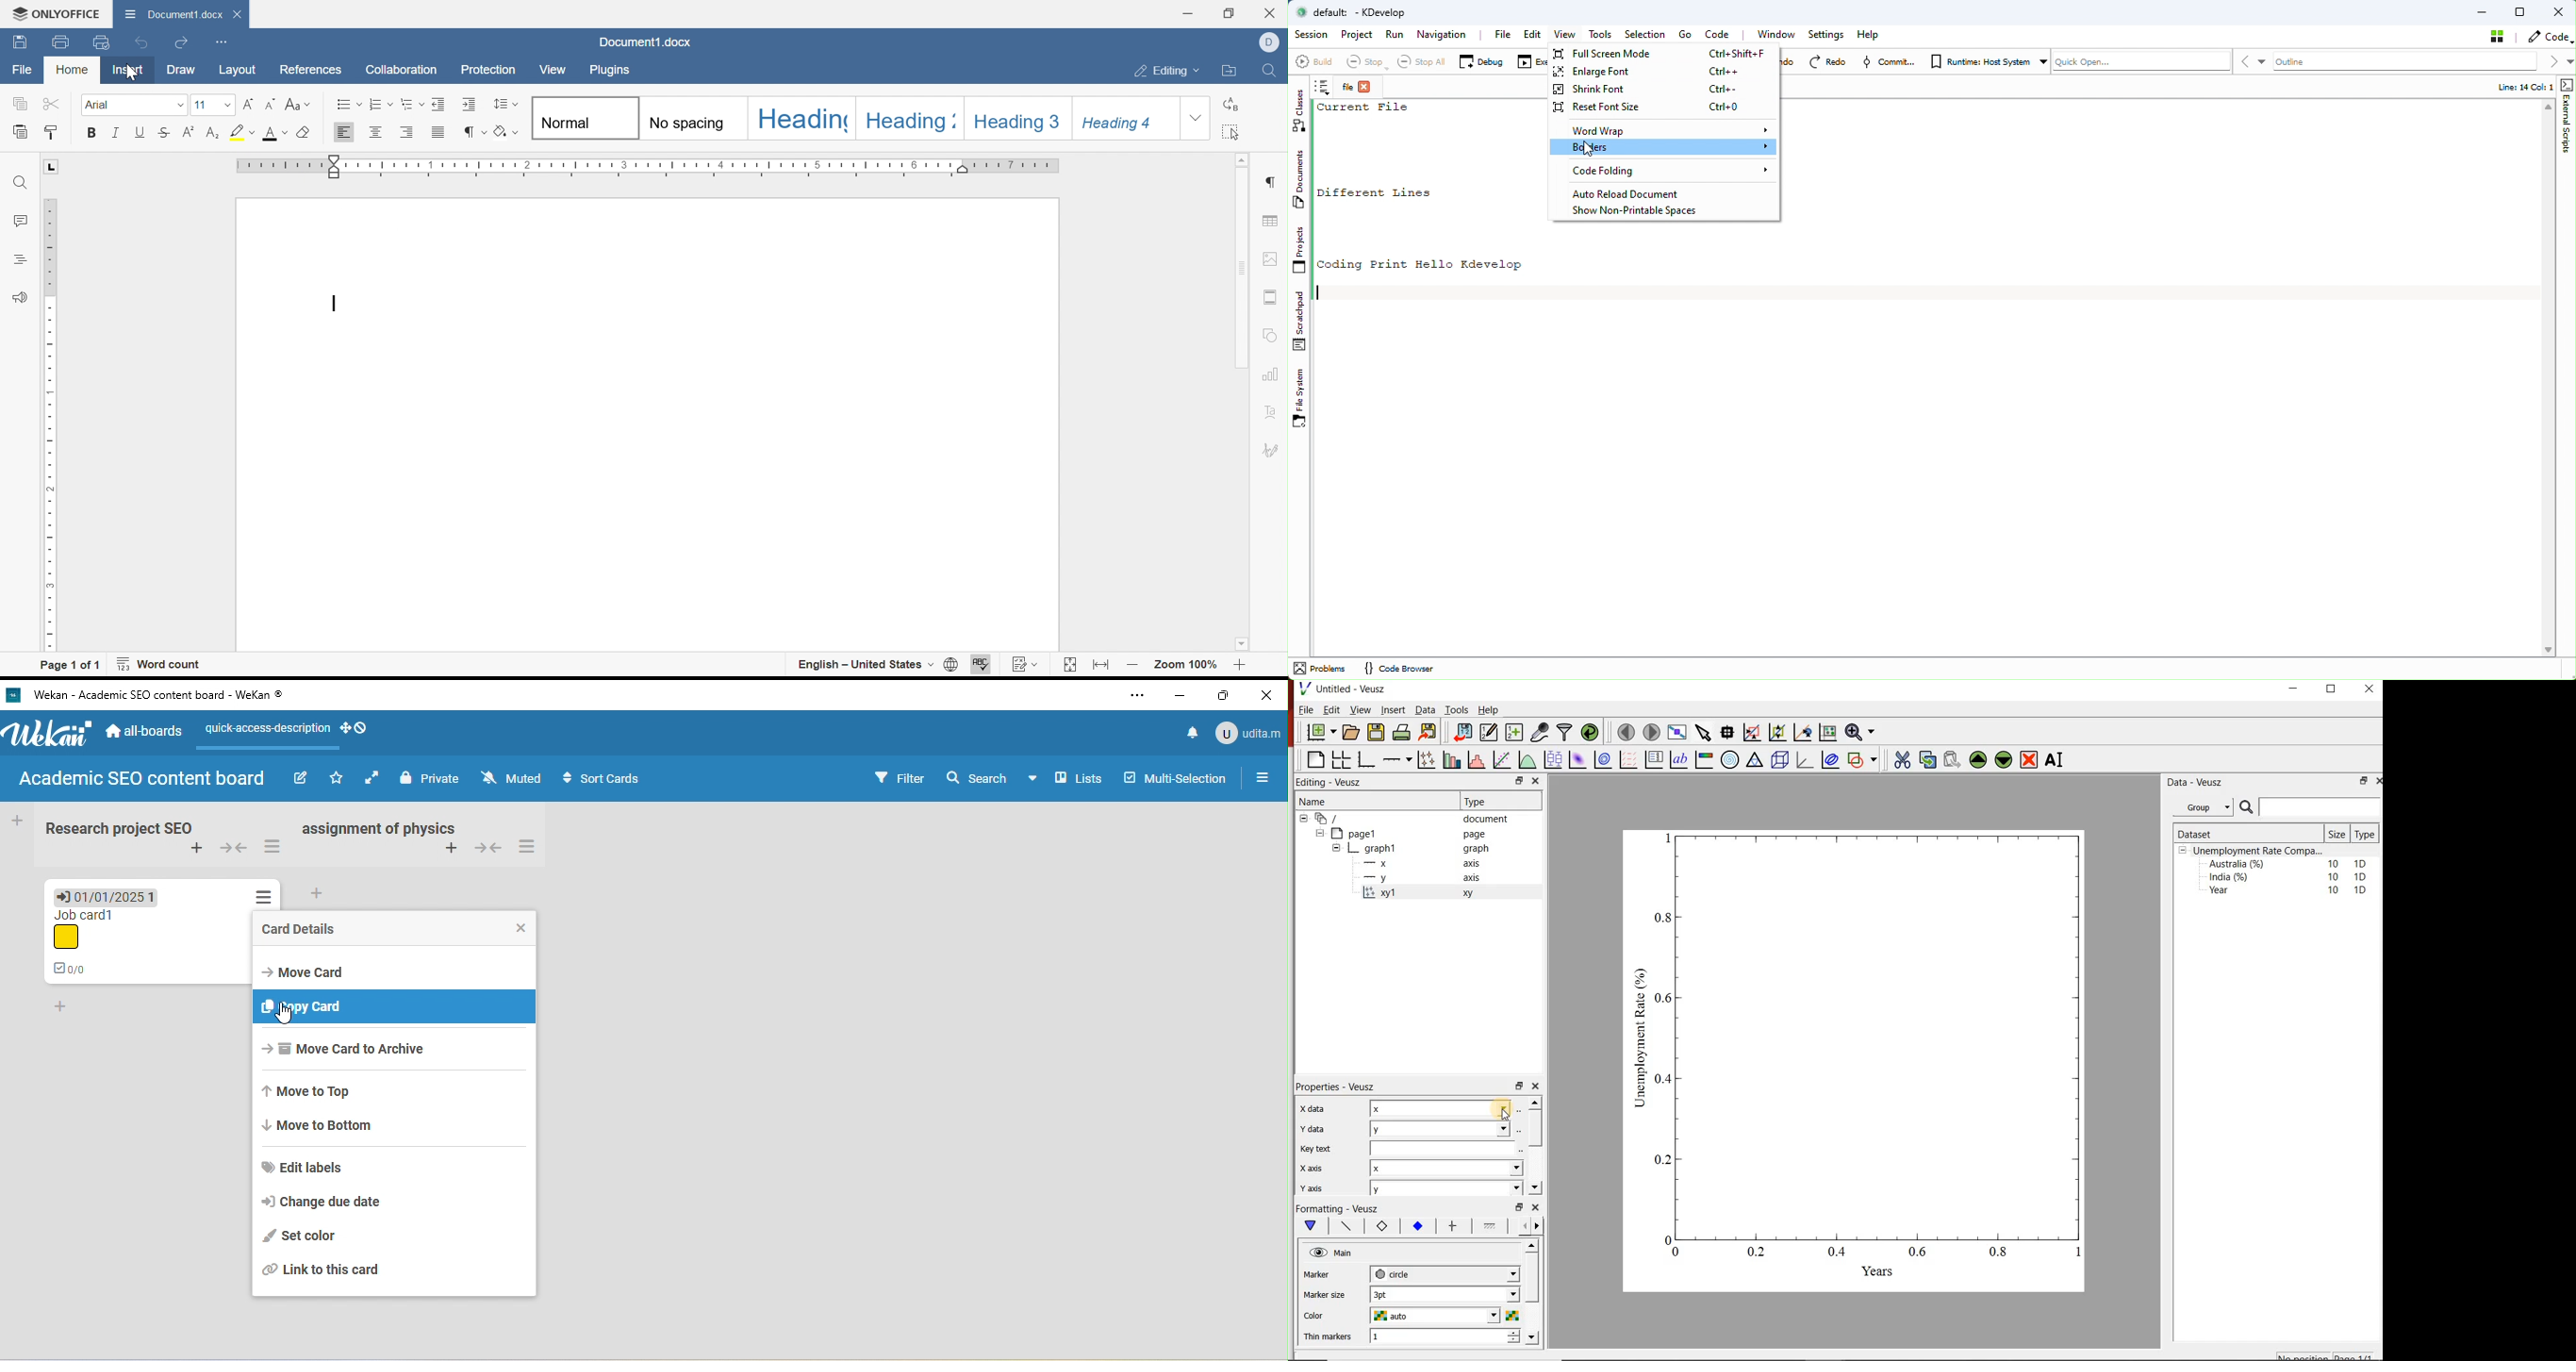 Image resolution: width=2576 pixels, height=1372 pixels. What do you see at coordinates (1275, 13) in the screenshot?
I see `Close` at bounding box center [1275, 13].